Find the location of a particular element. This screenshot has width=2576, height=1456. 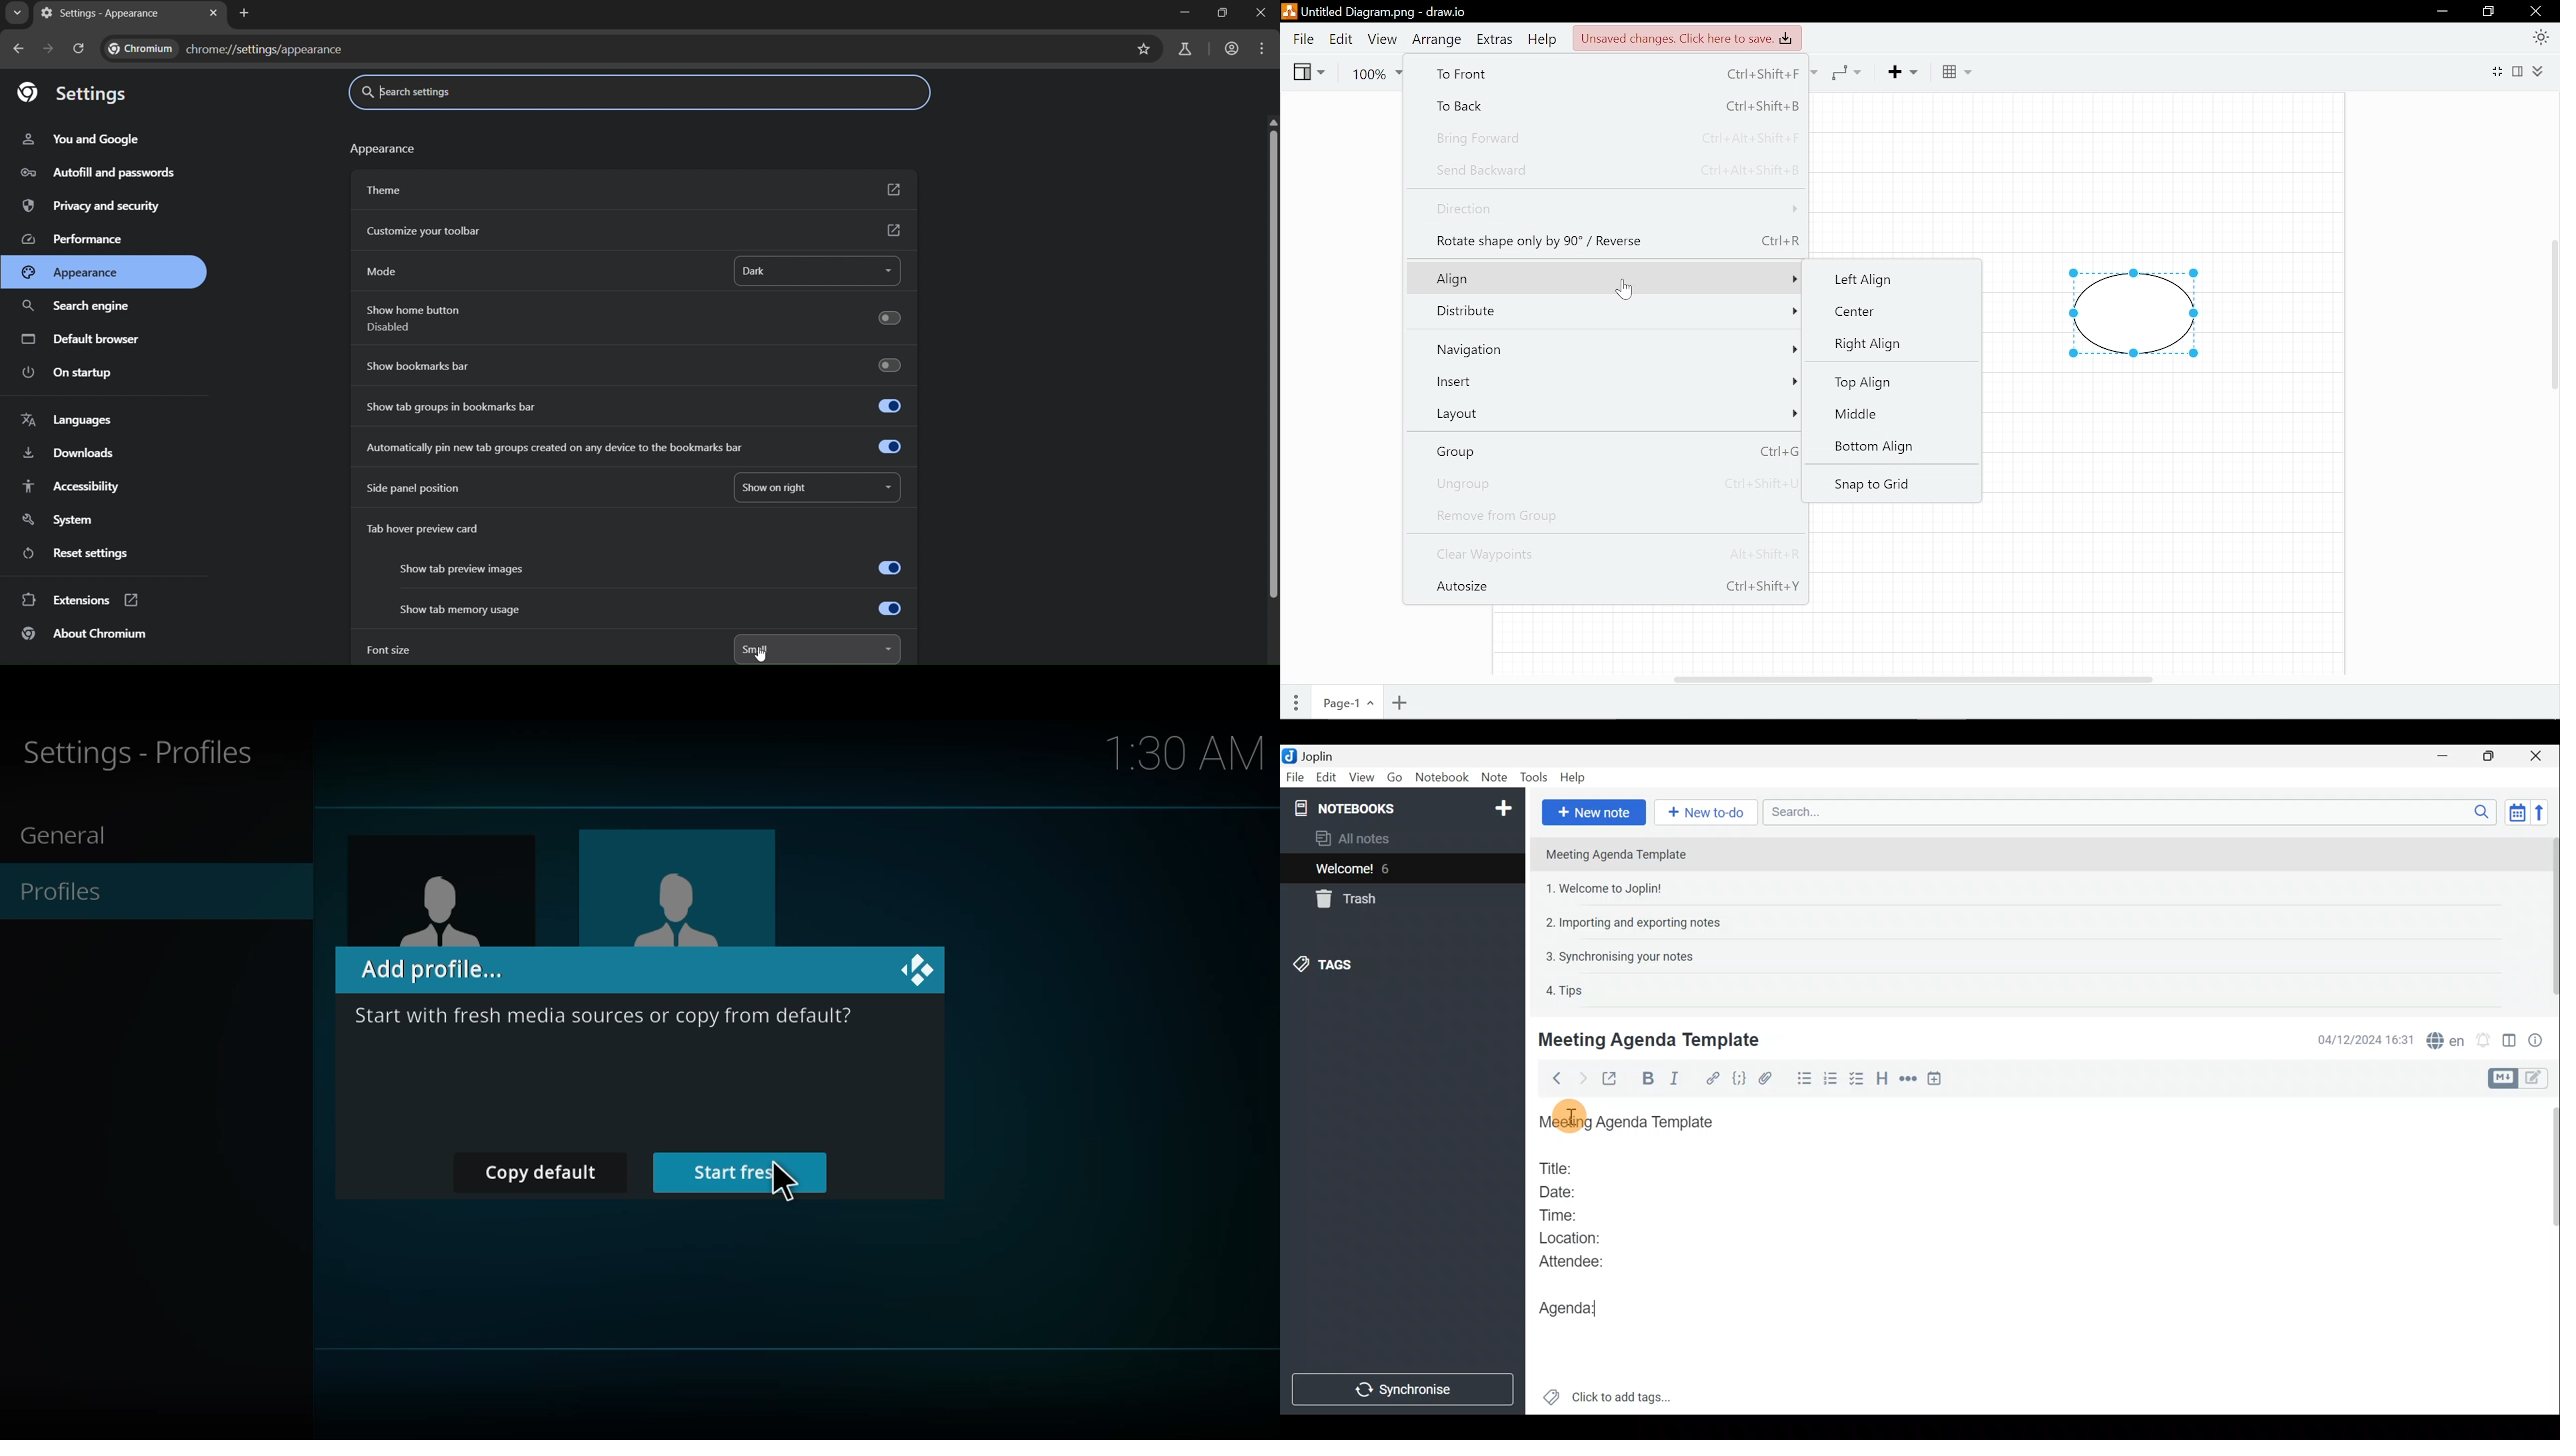

Clear Waypoints is located at coordinates (1614, 556).